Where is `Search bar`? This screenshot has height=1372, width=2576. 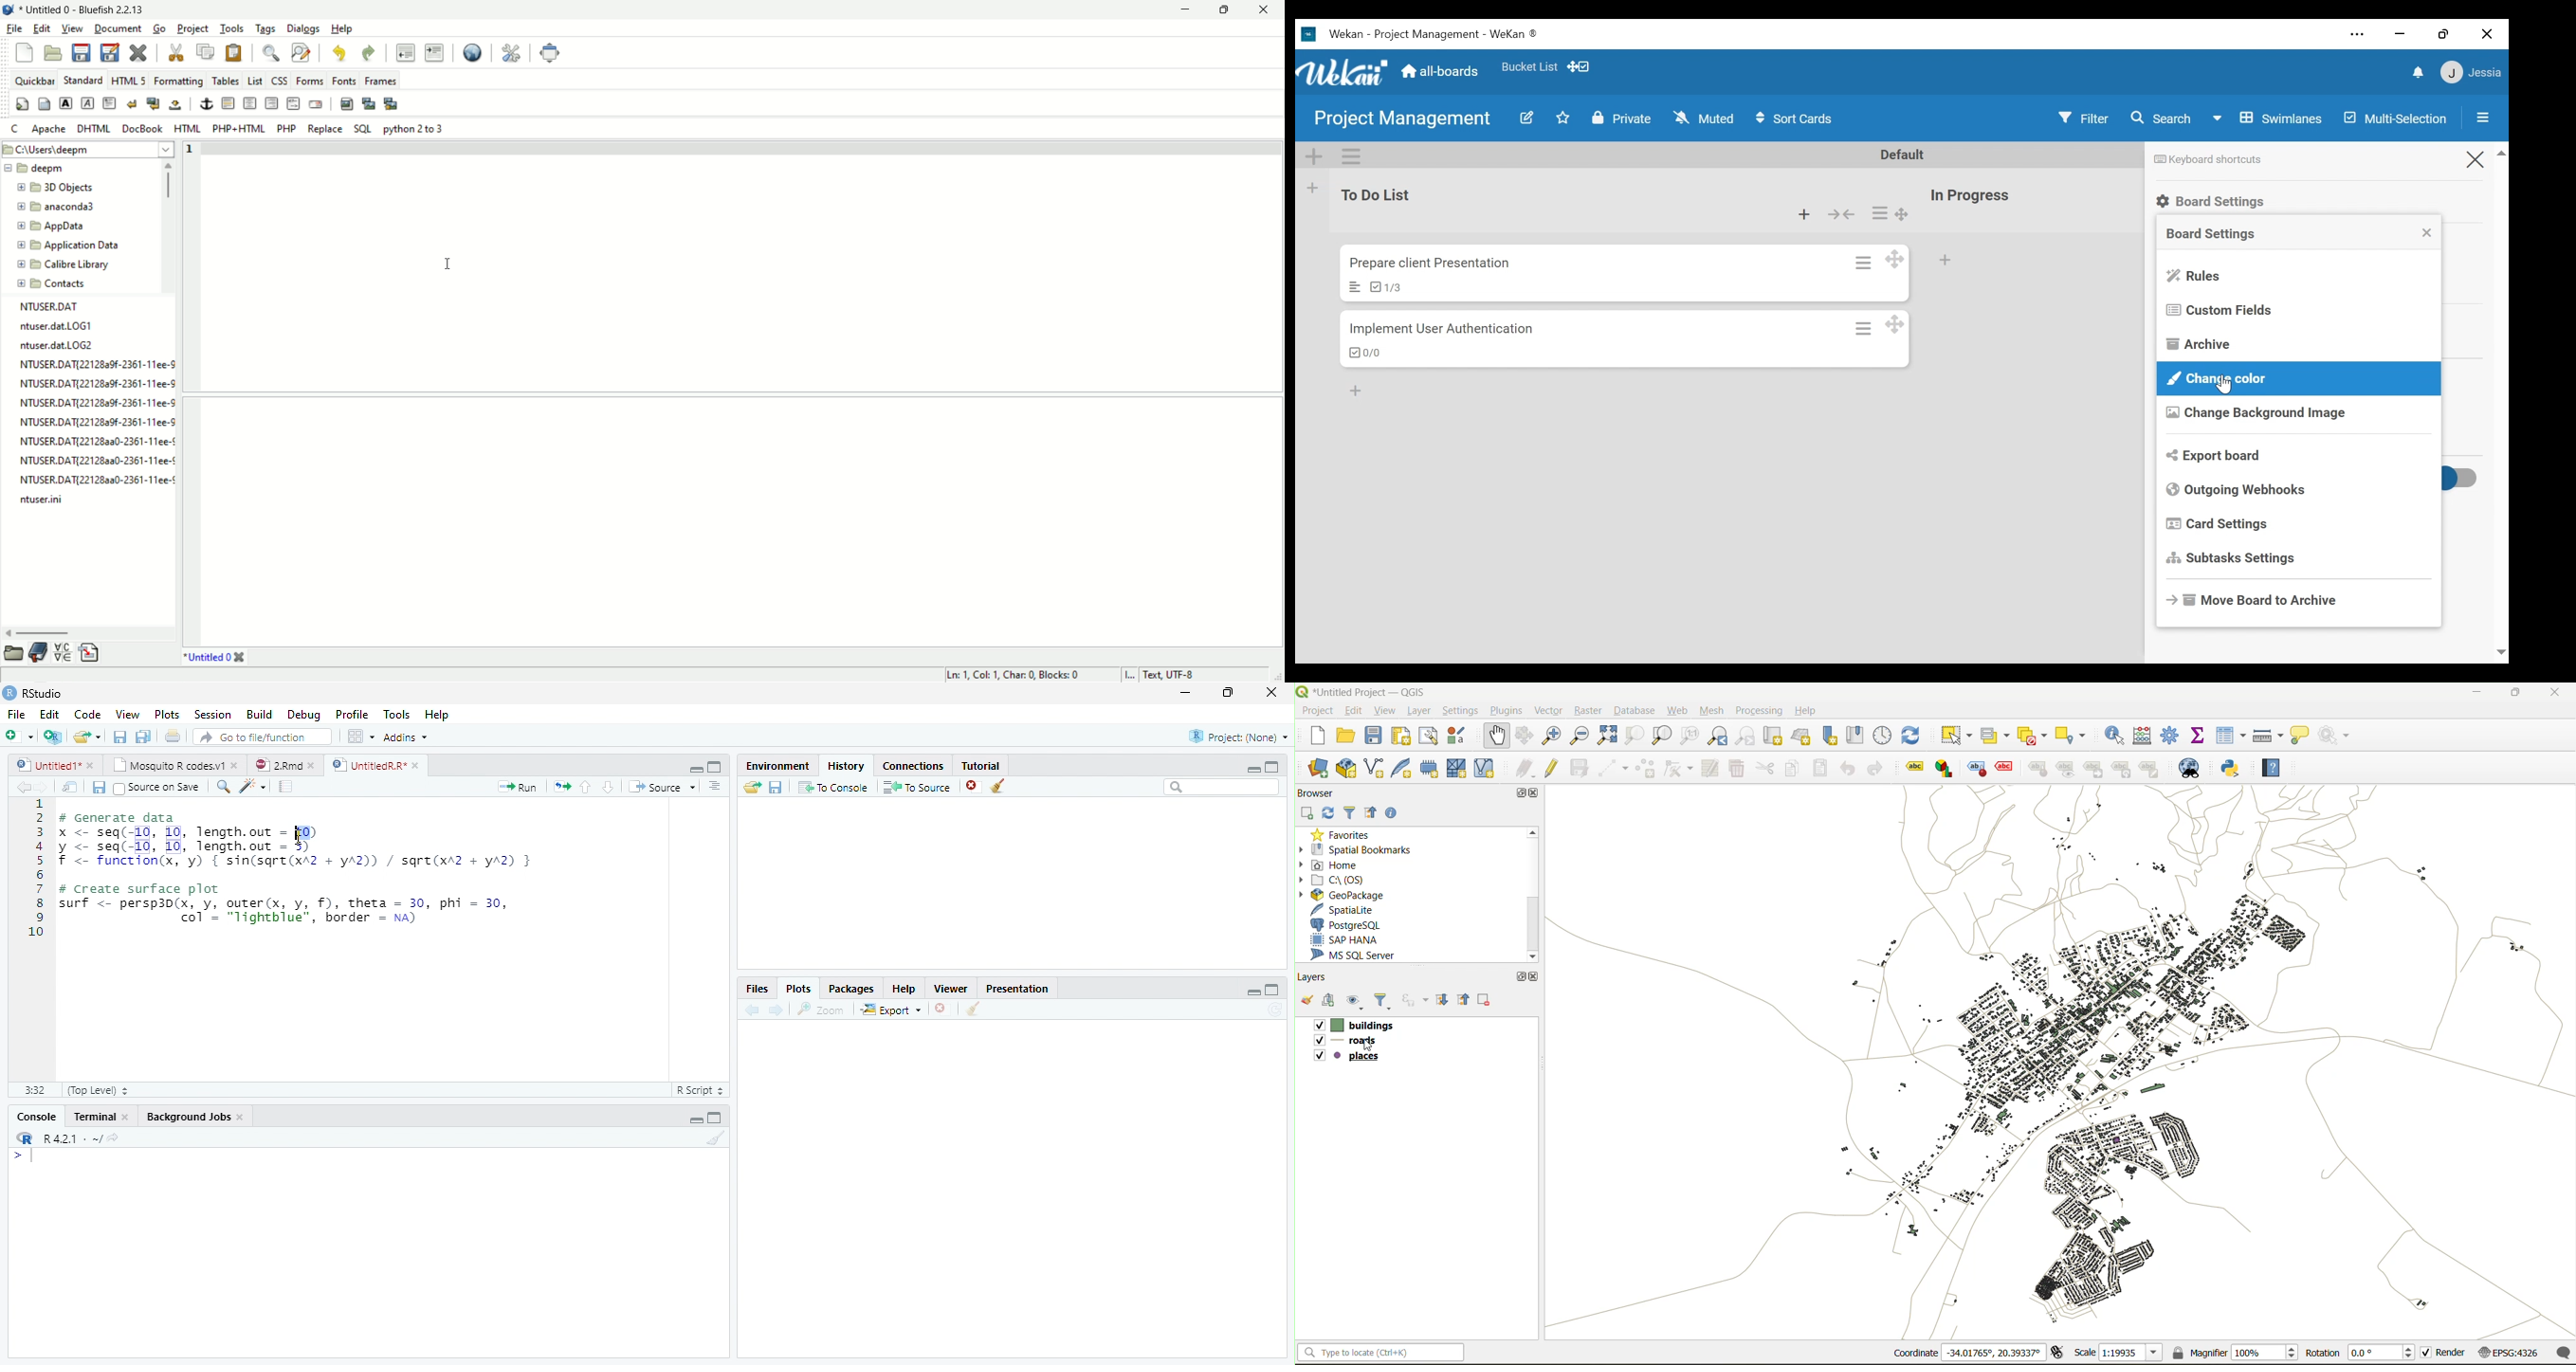 Search bar is located at coordinates (1221, 787).